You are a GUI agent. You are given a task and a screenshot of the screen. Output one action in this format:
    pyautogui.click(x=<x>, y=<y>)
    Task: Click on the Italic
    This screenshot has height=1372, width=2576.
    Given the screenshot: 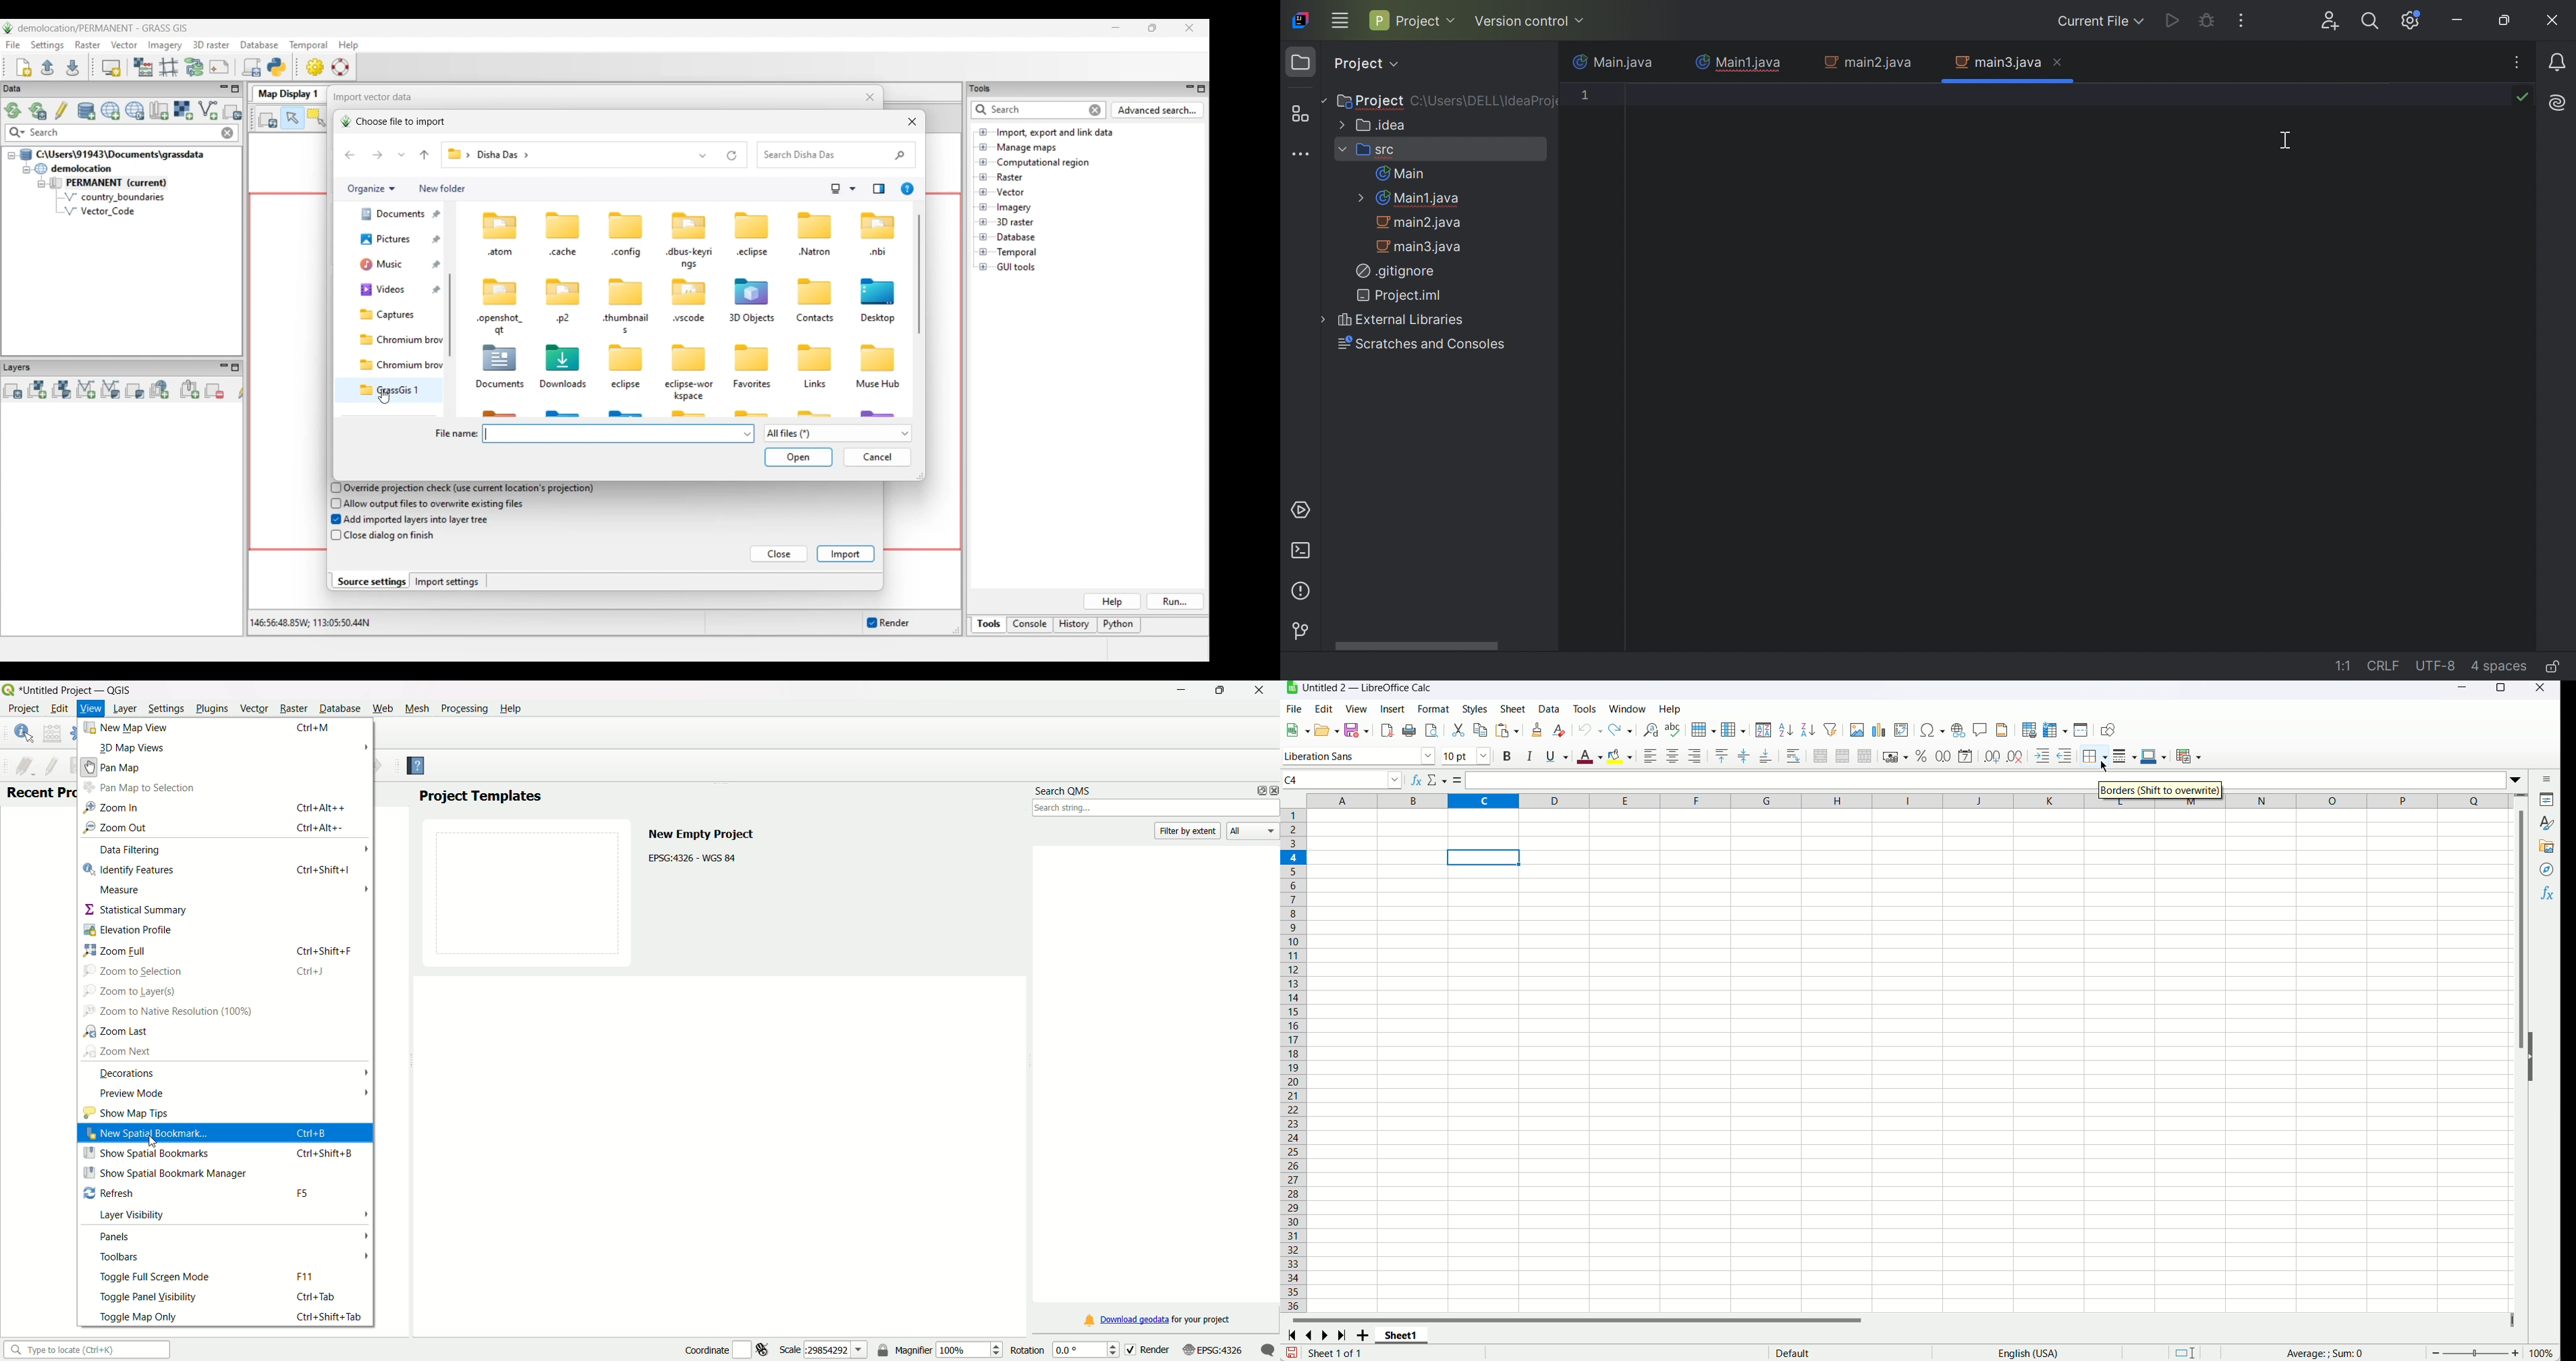 What is the action you would take?
    pyautogui.click(x=1530, y=757)
    